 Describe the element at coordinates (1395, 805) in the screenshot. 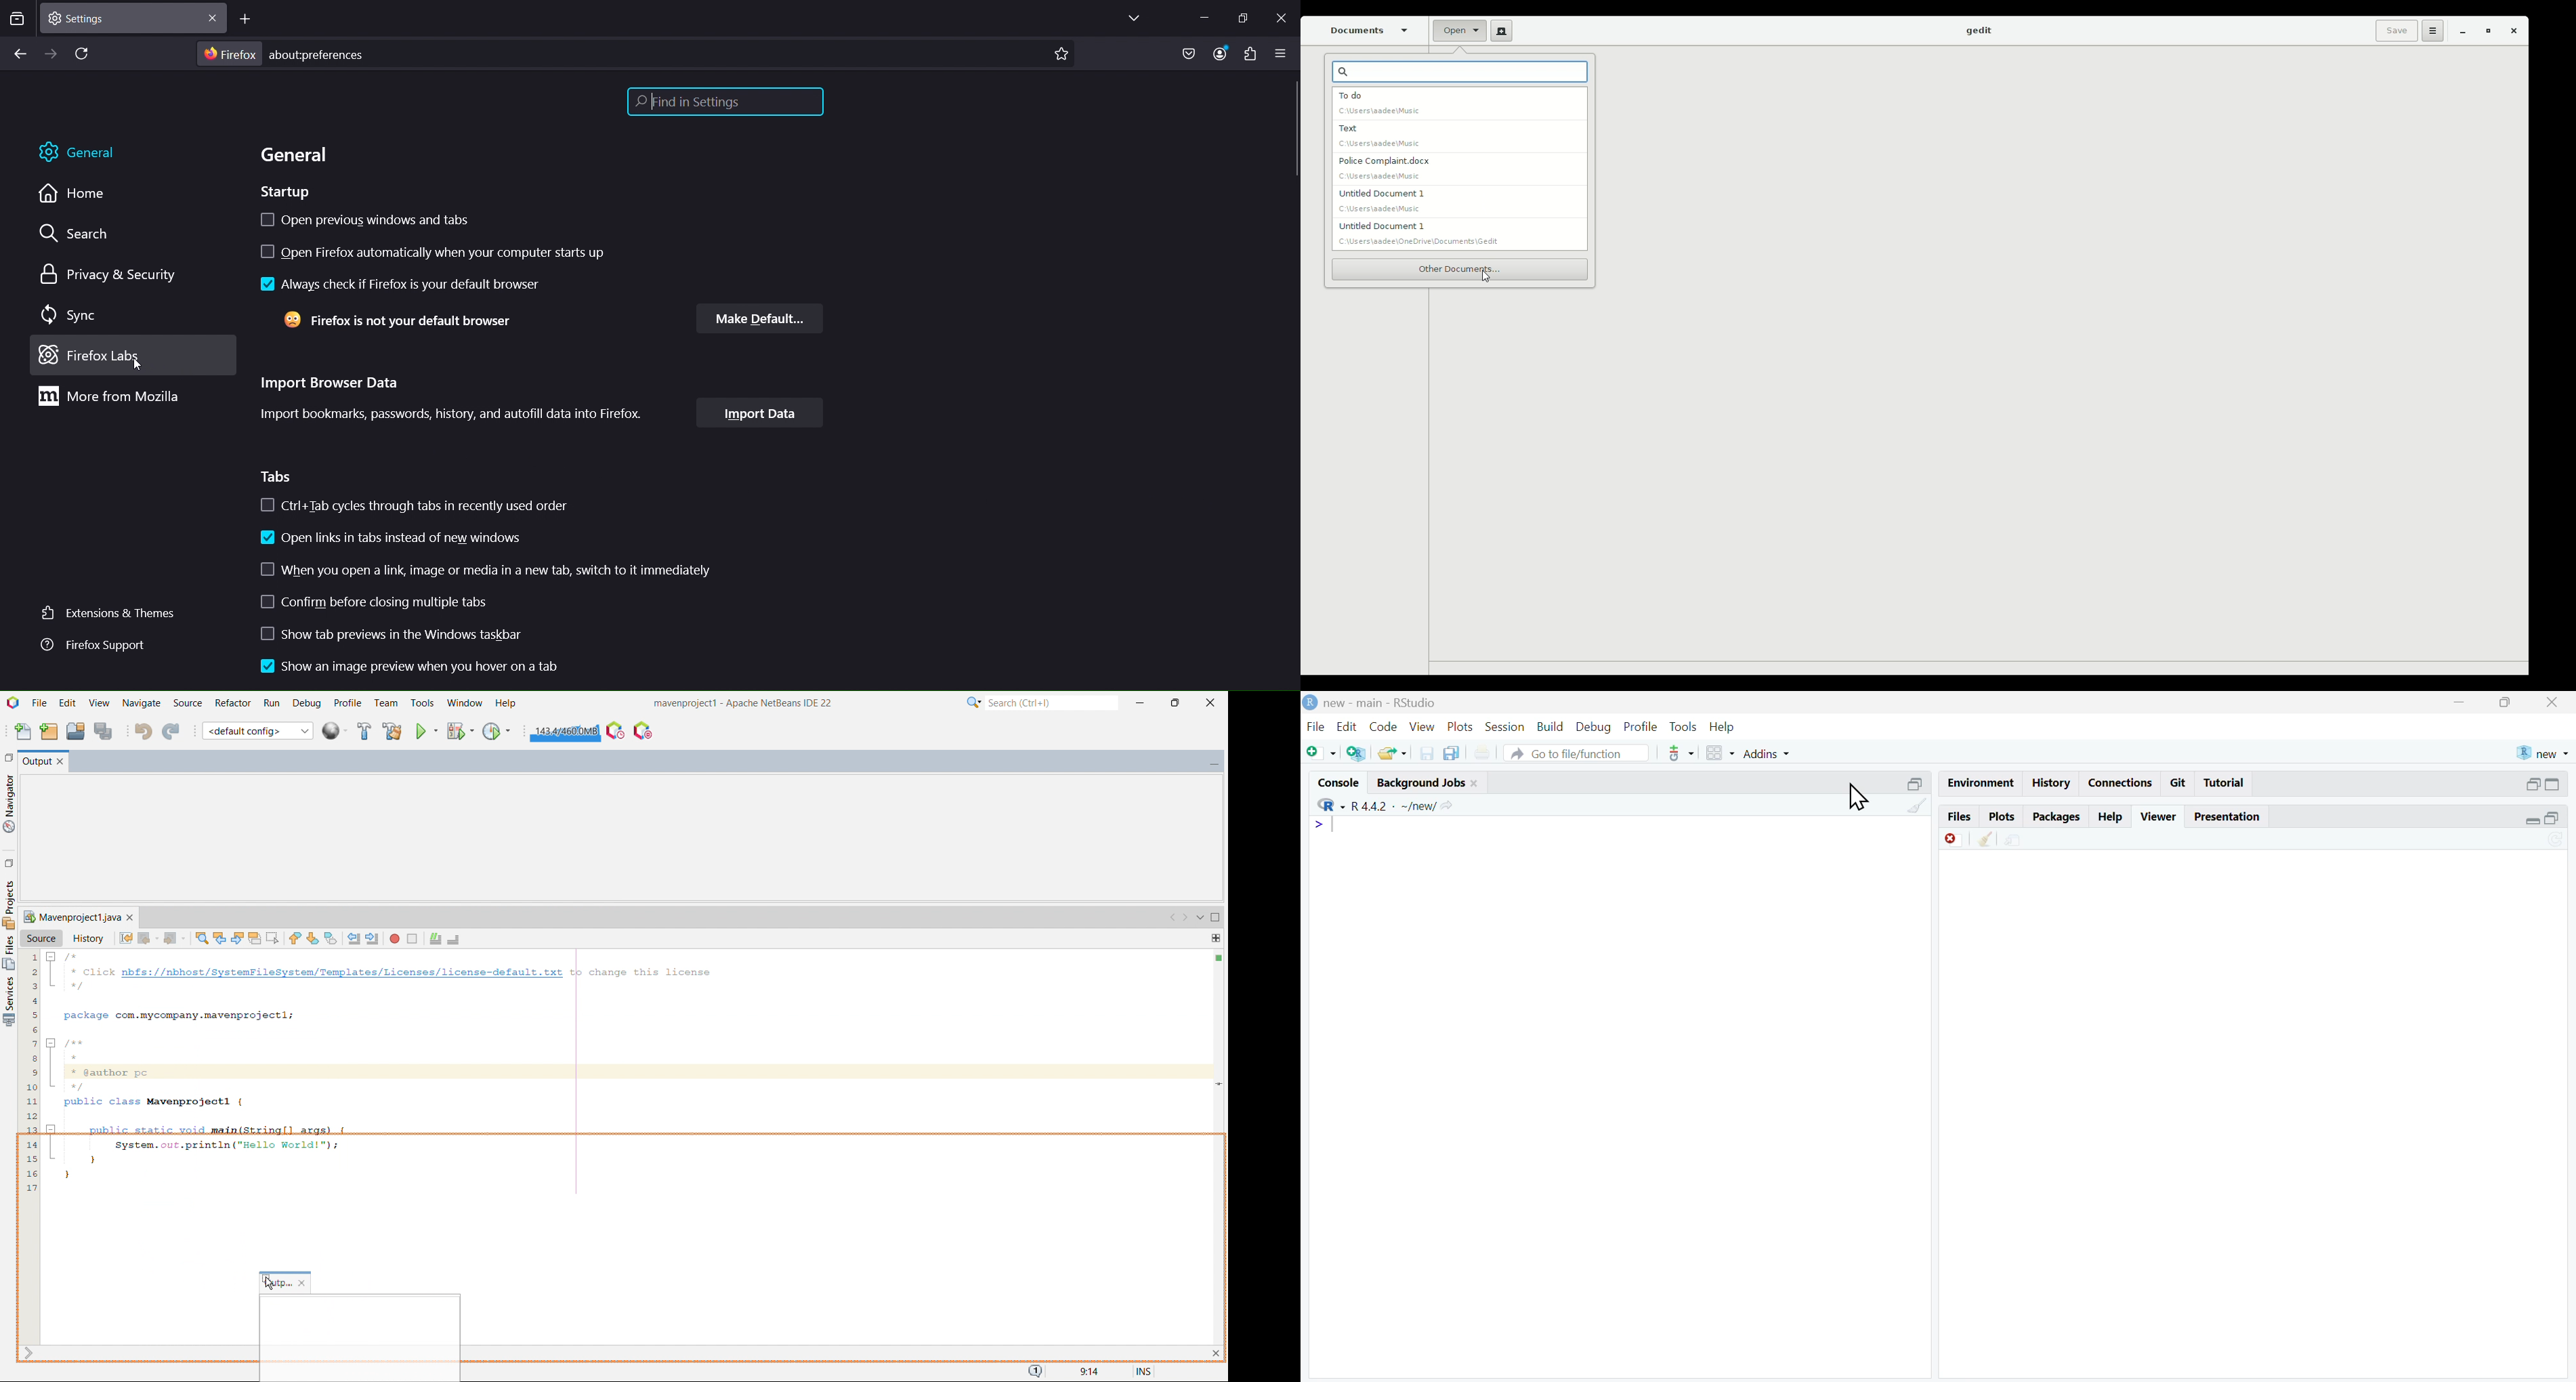

I see `R 4.4.2 ~/new/` at that location.